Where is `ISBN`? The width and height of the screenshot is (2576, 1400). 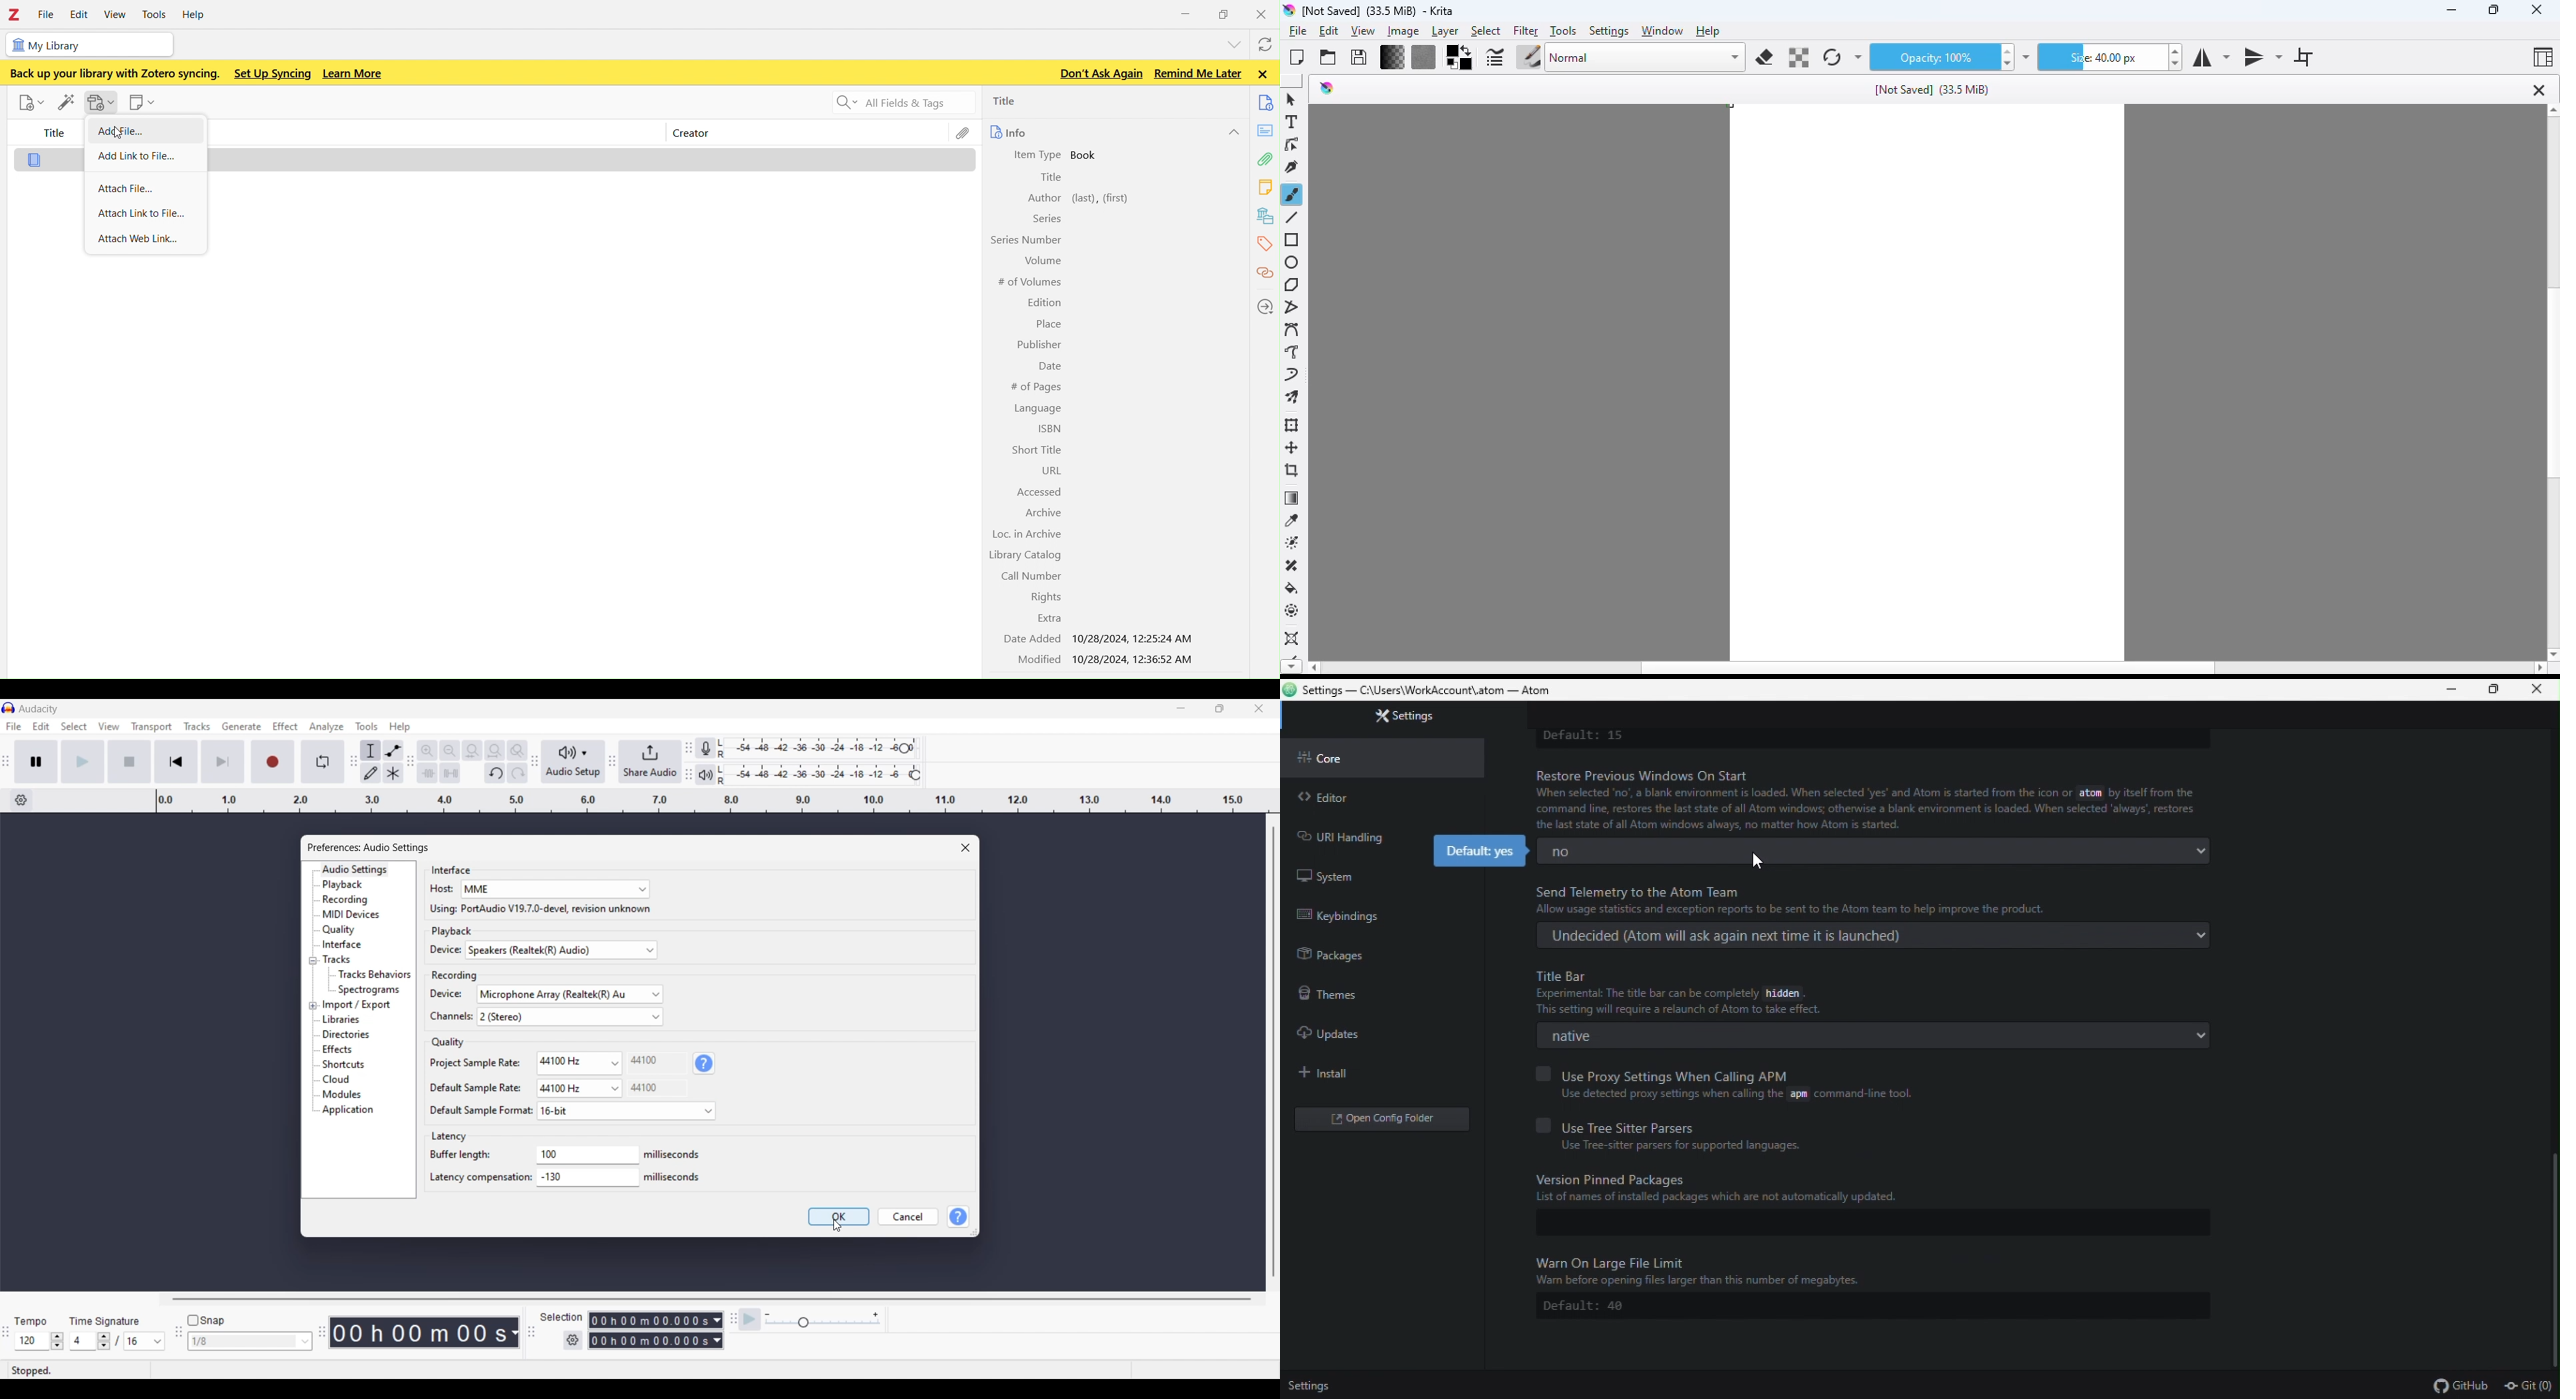 ISBN is located at coordinates (1046, 428).